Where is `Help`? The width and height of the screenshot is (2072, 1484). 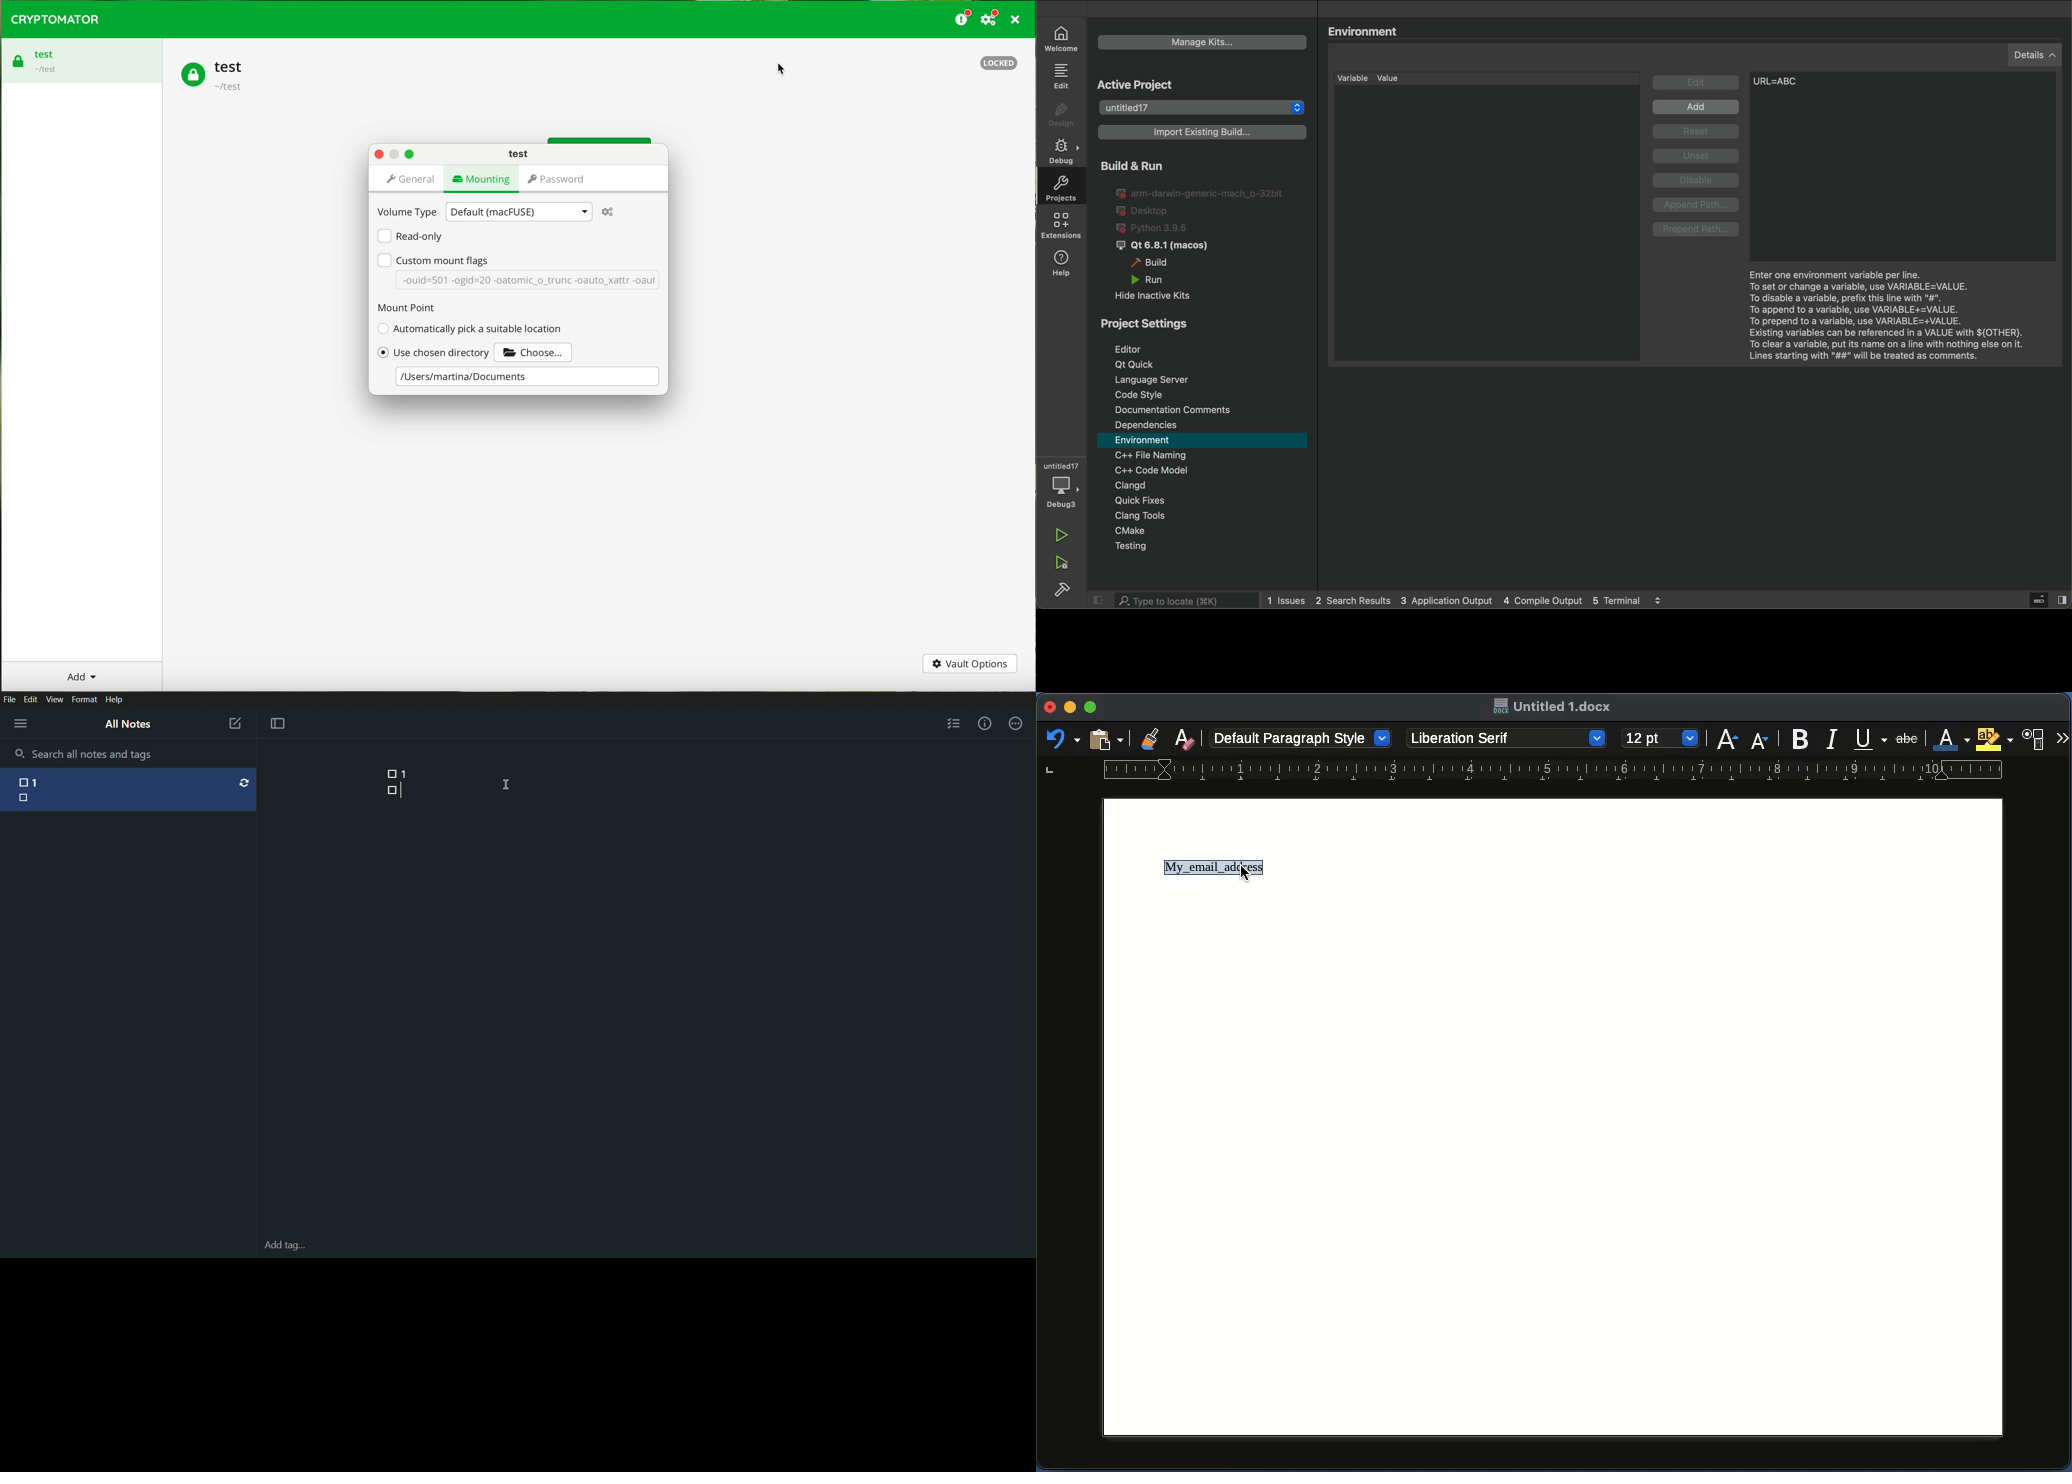 Help is located at coordinates (115, 700).